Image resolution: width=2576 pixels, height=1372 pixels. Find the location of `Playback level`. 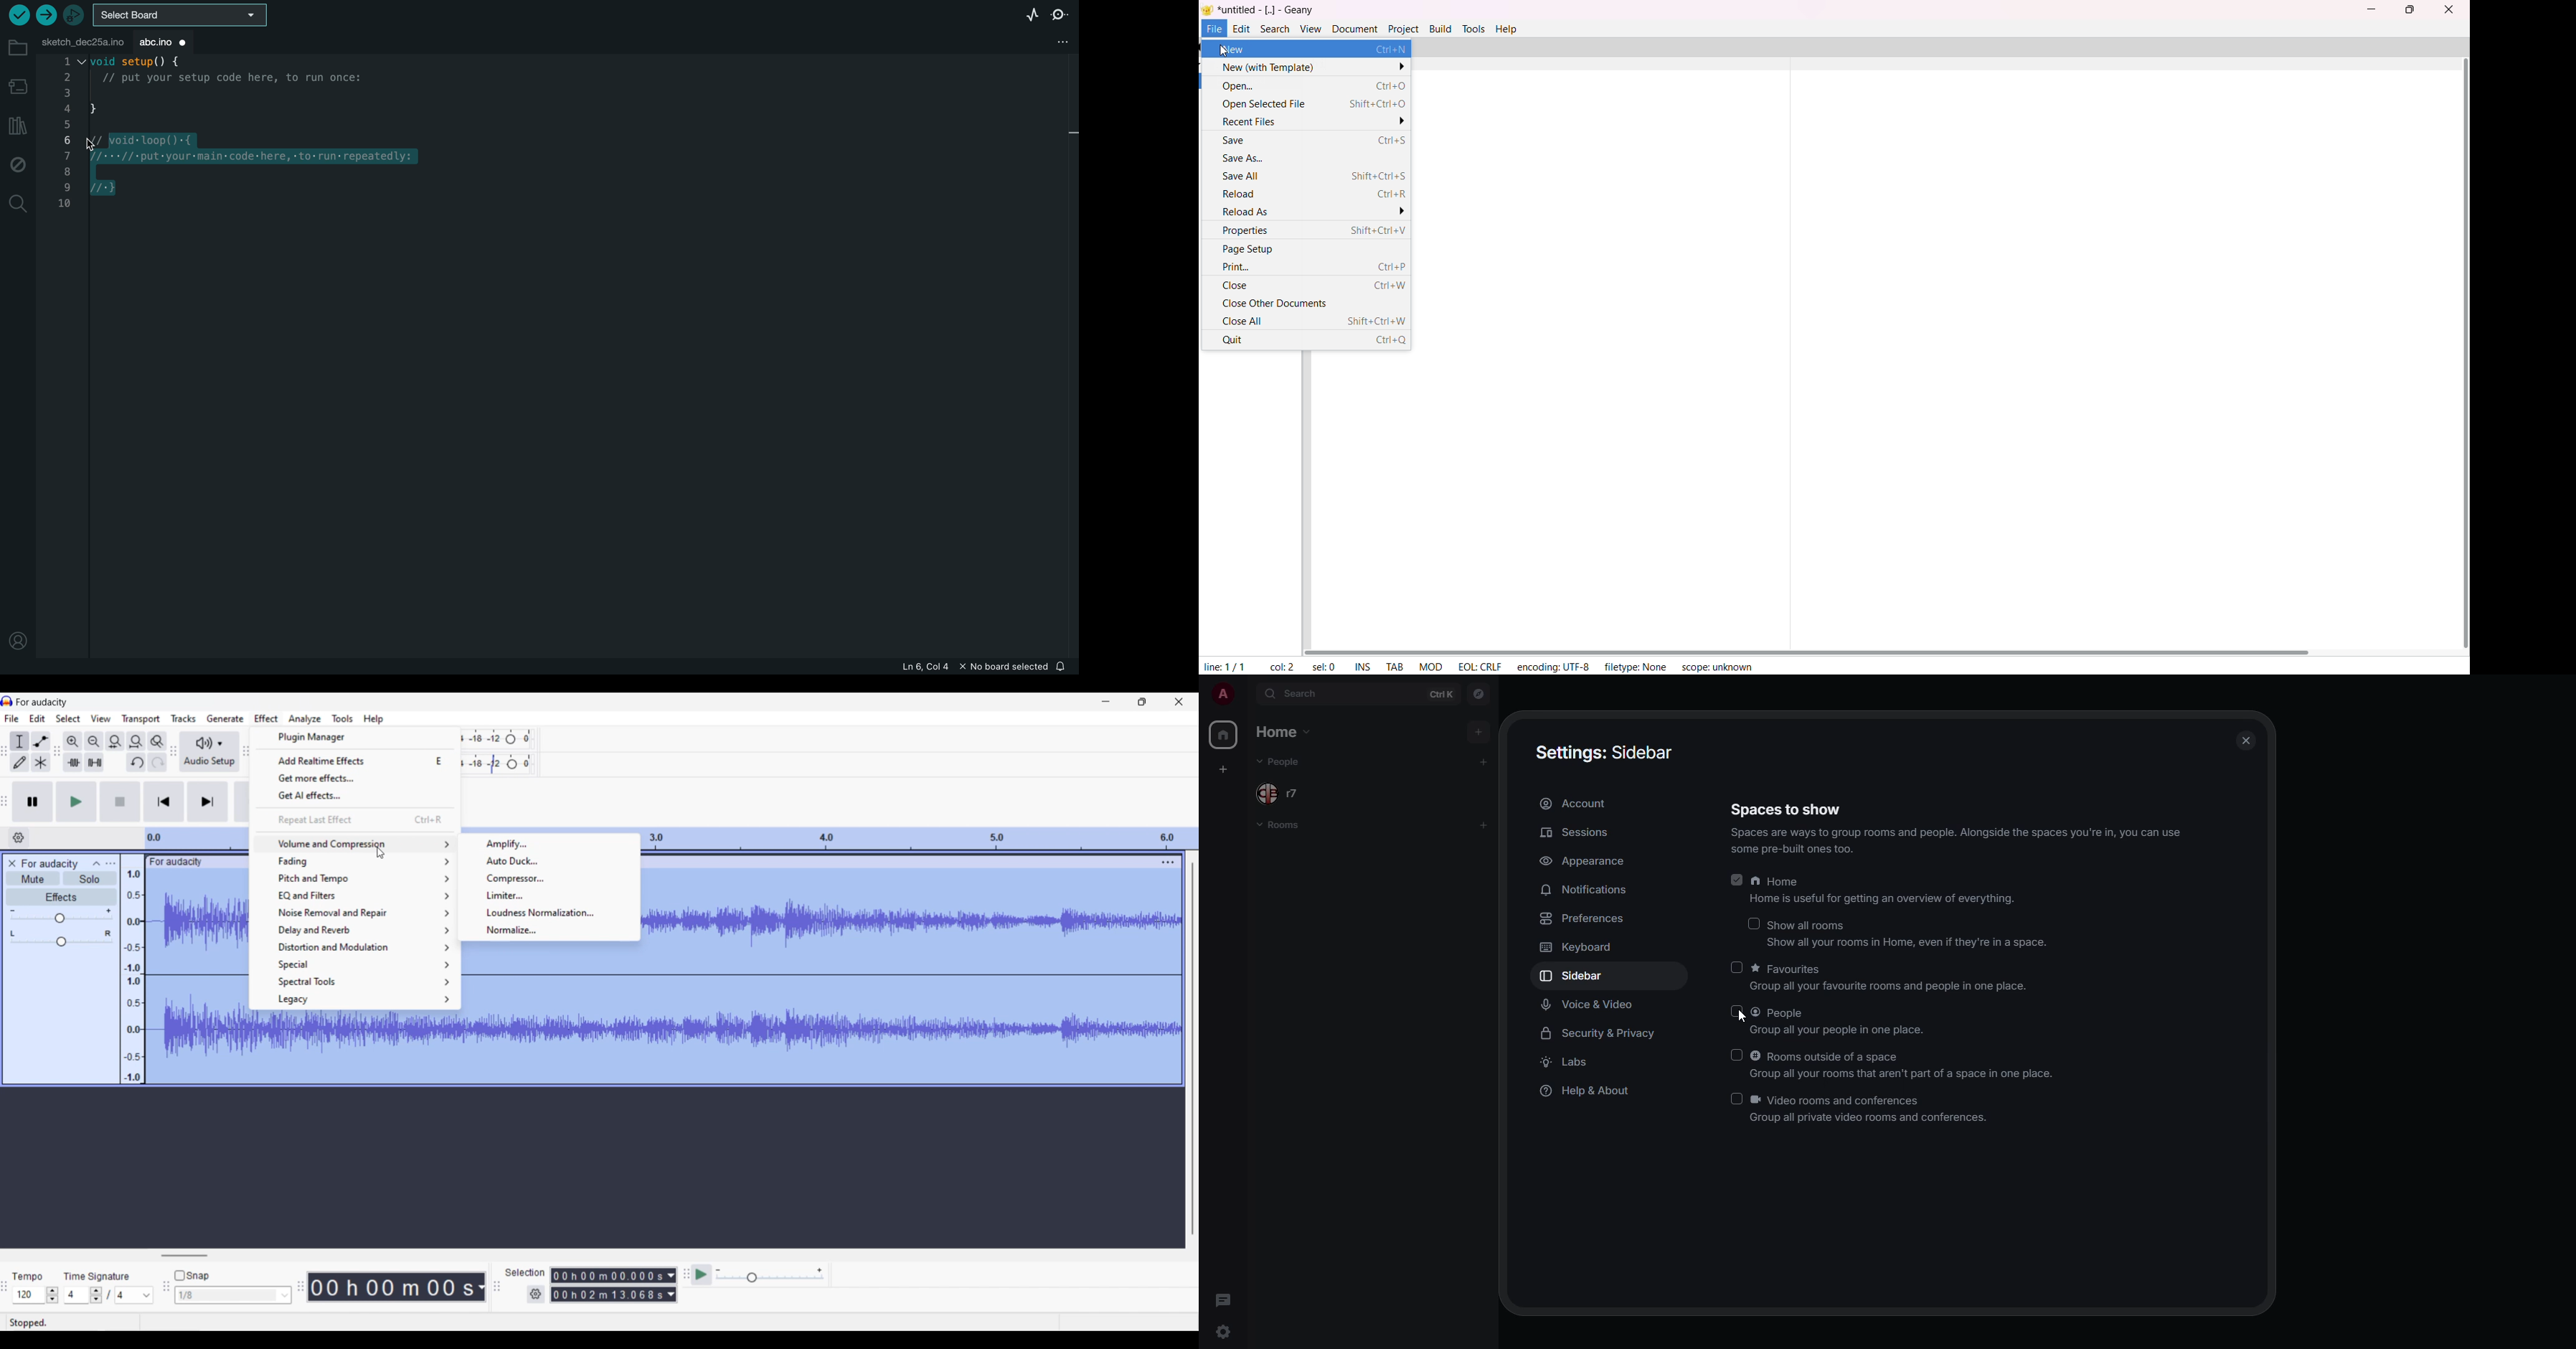

Playback level is located at coordinates (498, 764).